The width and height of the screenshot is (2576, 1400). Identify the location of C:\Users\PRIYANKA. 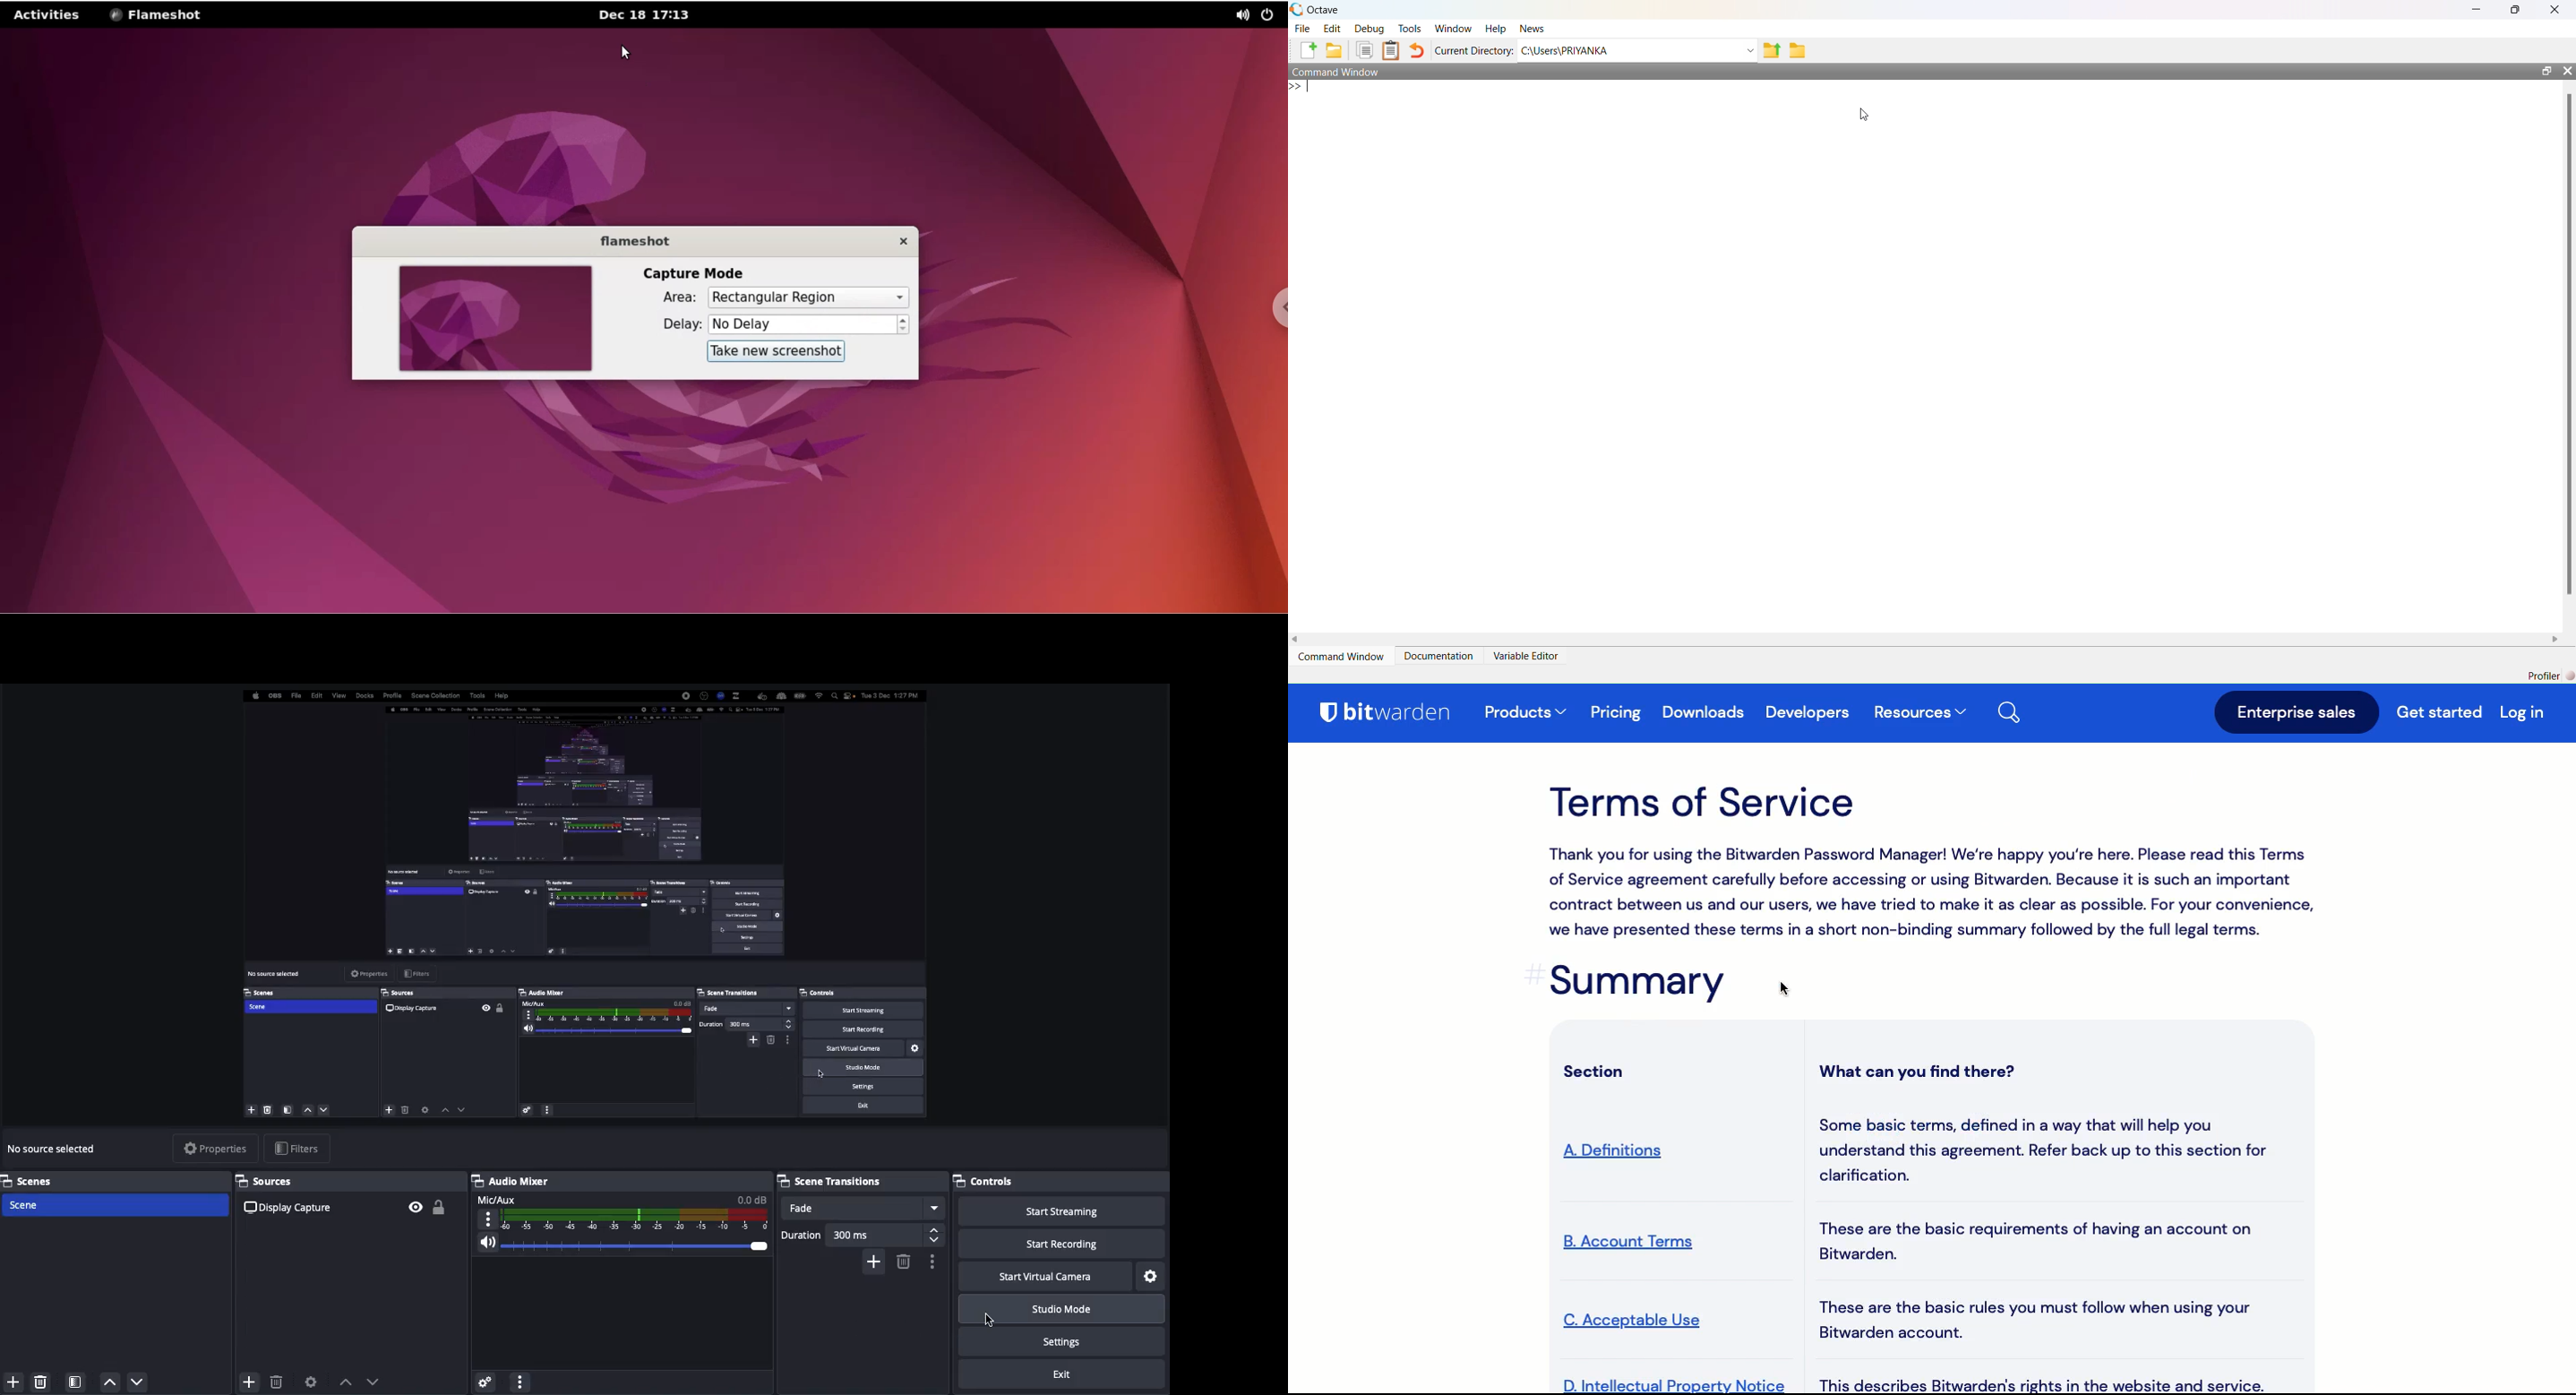
(1565, 52).